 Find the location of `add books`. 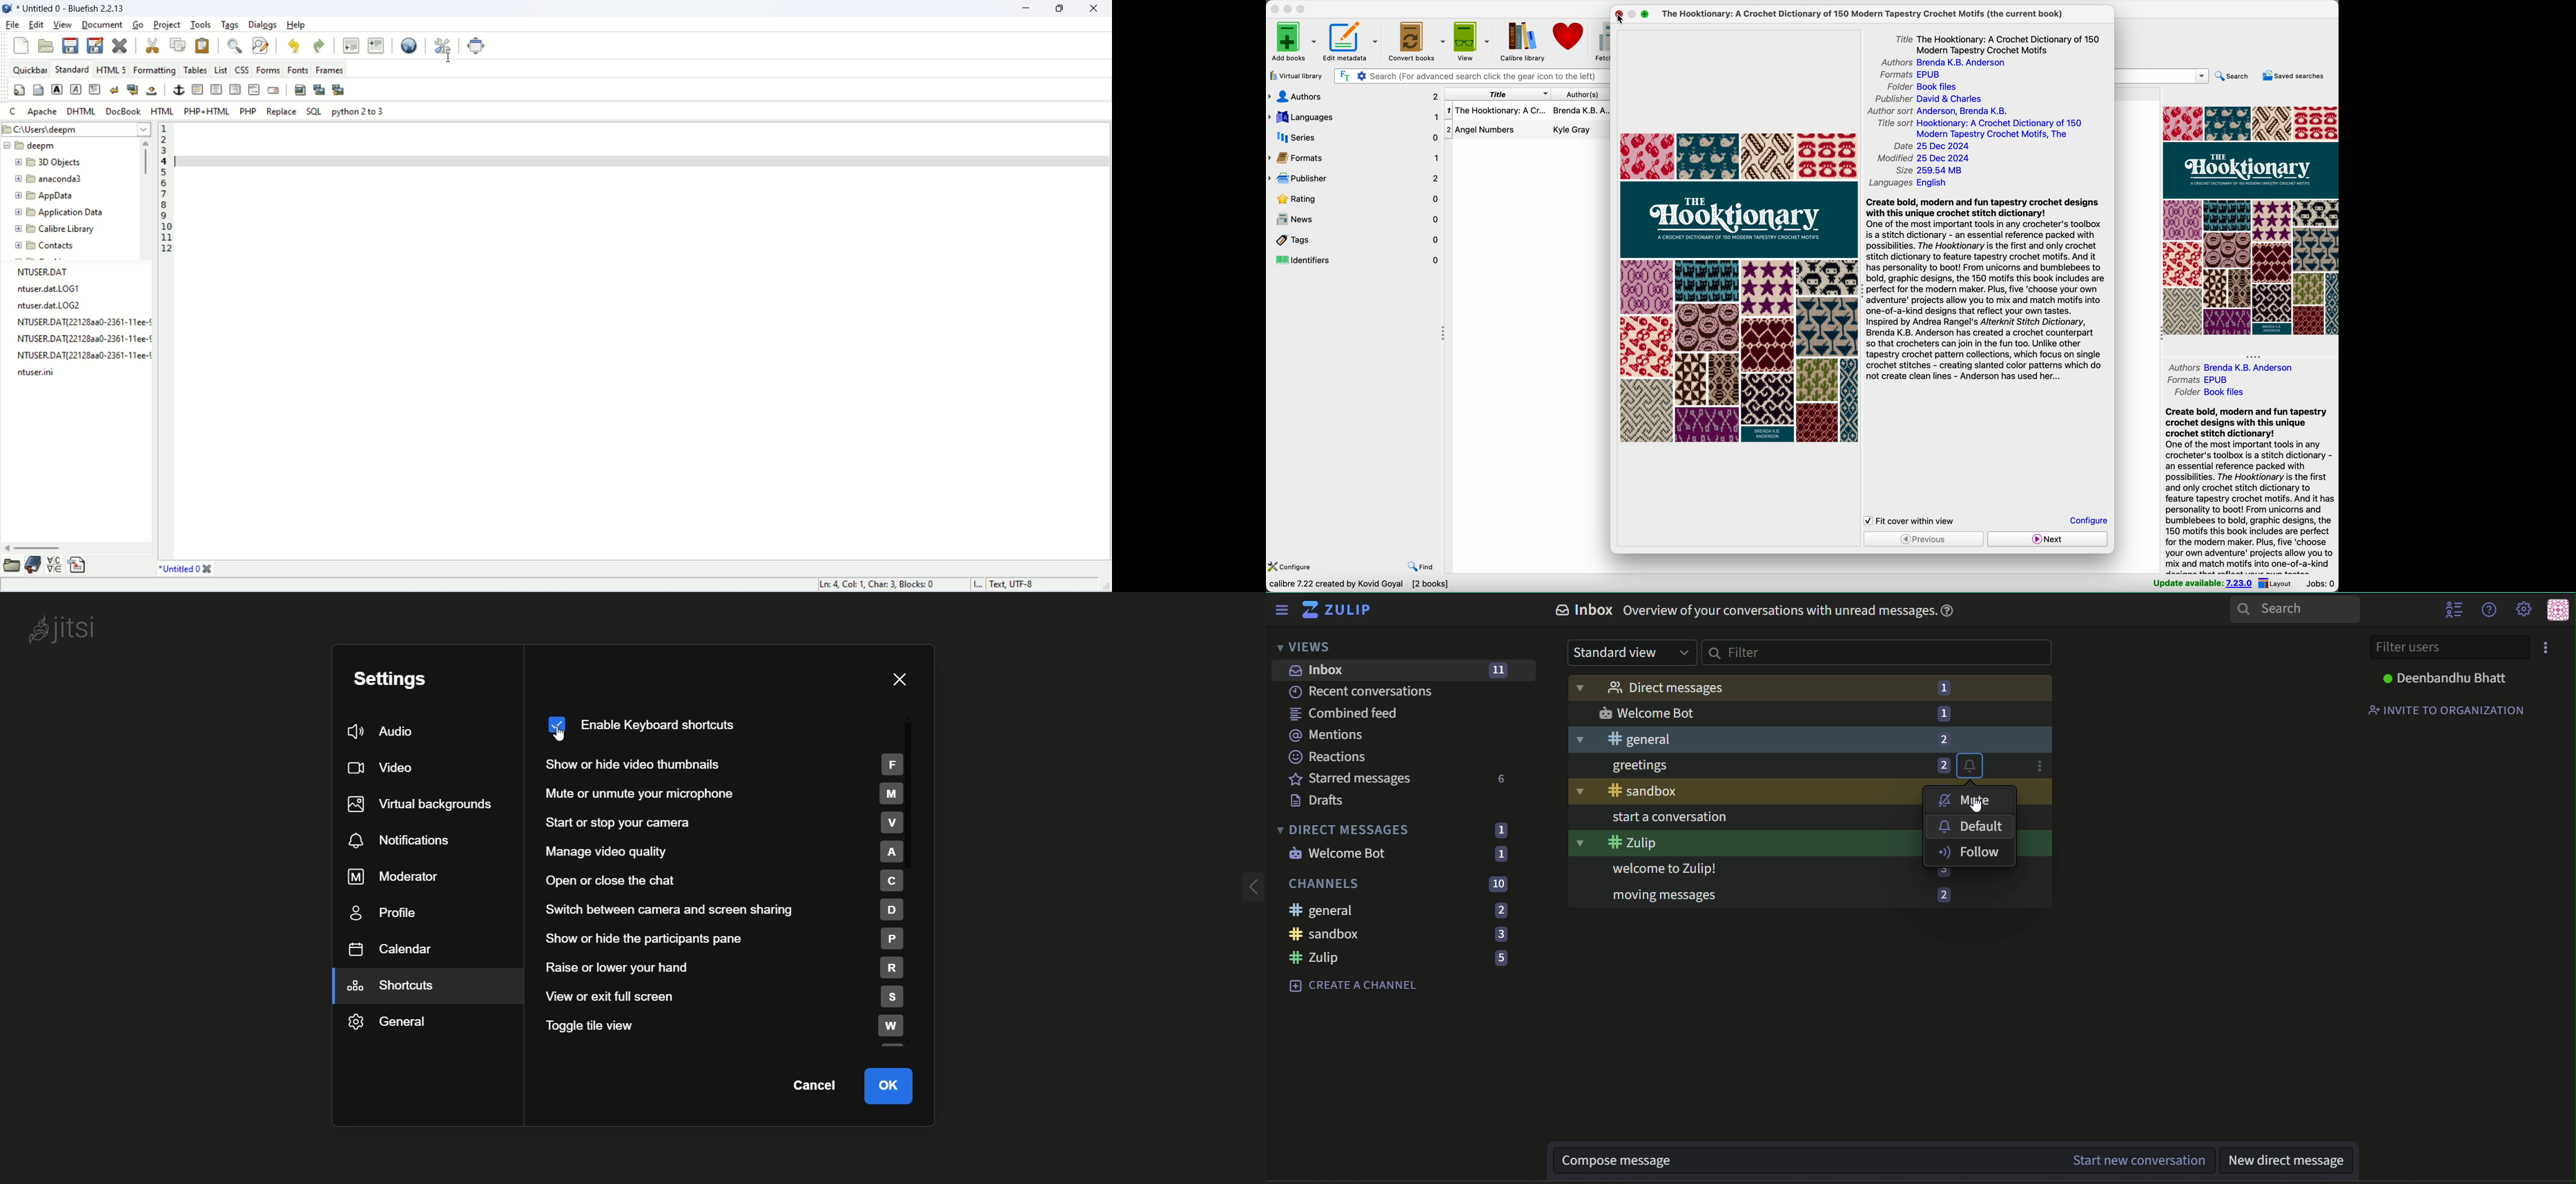

add books is located at coordinates (1293, 42).